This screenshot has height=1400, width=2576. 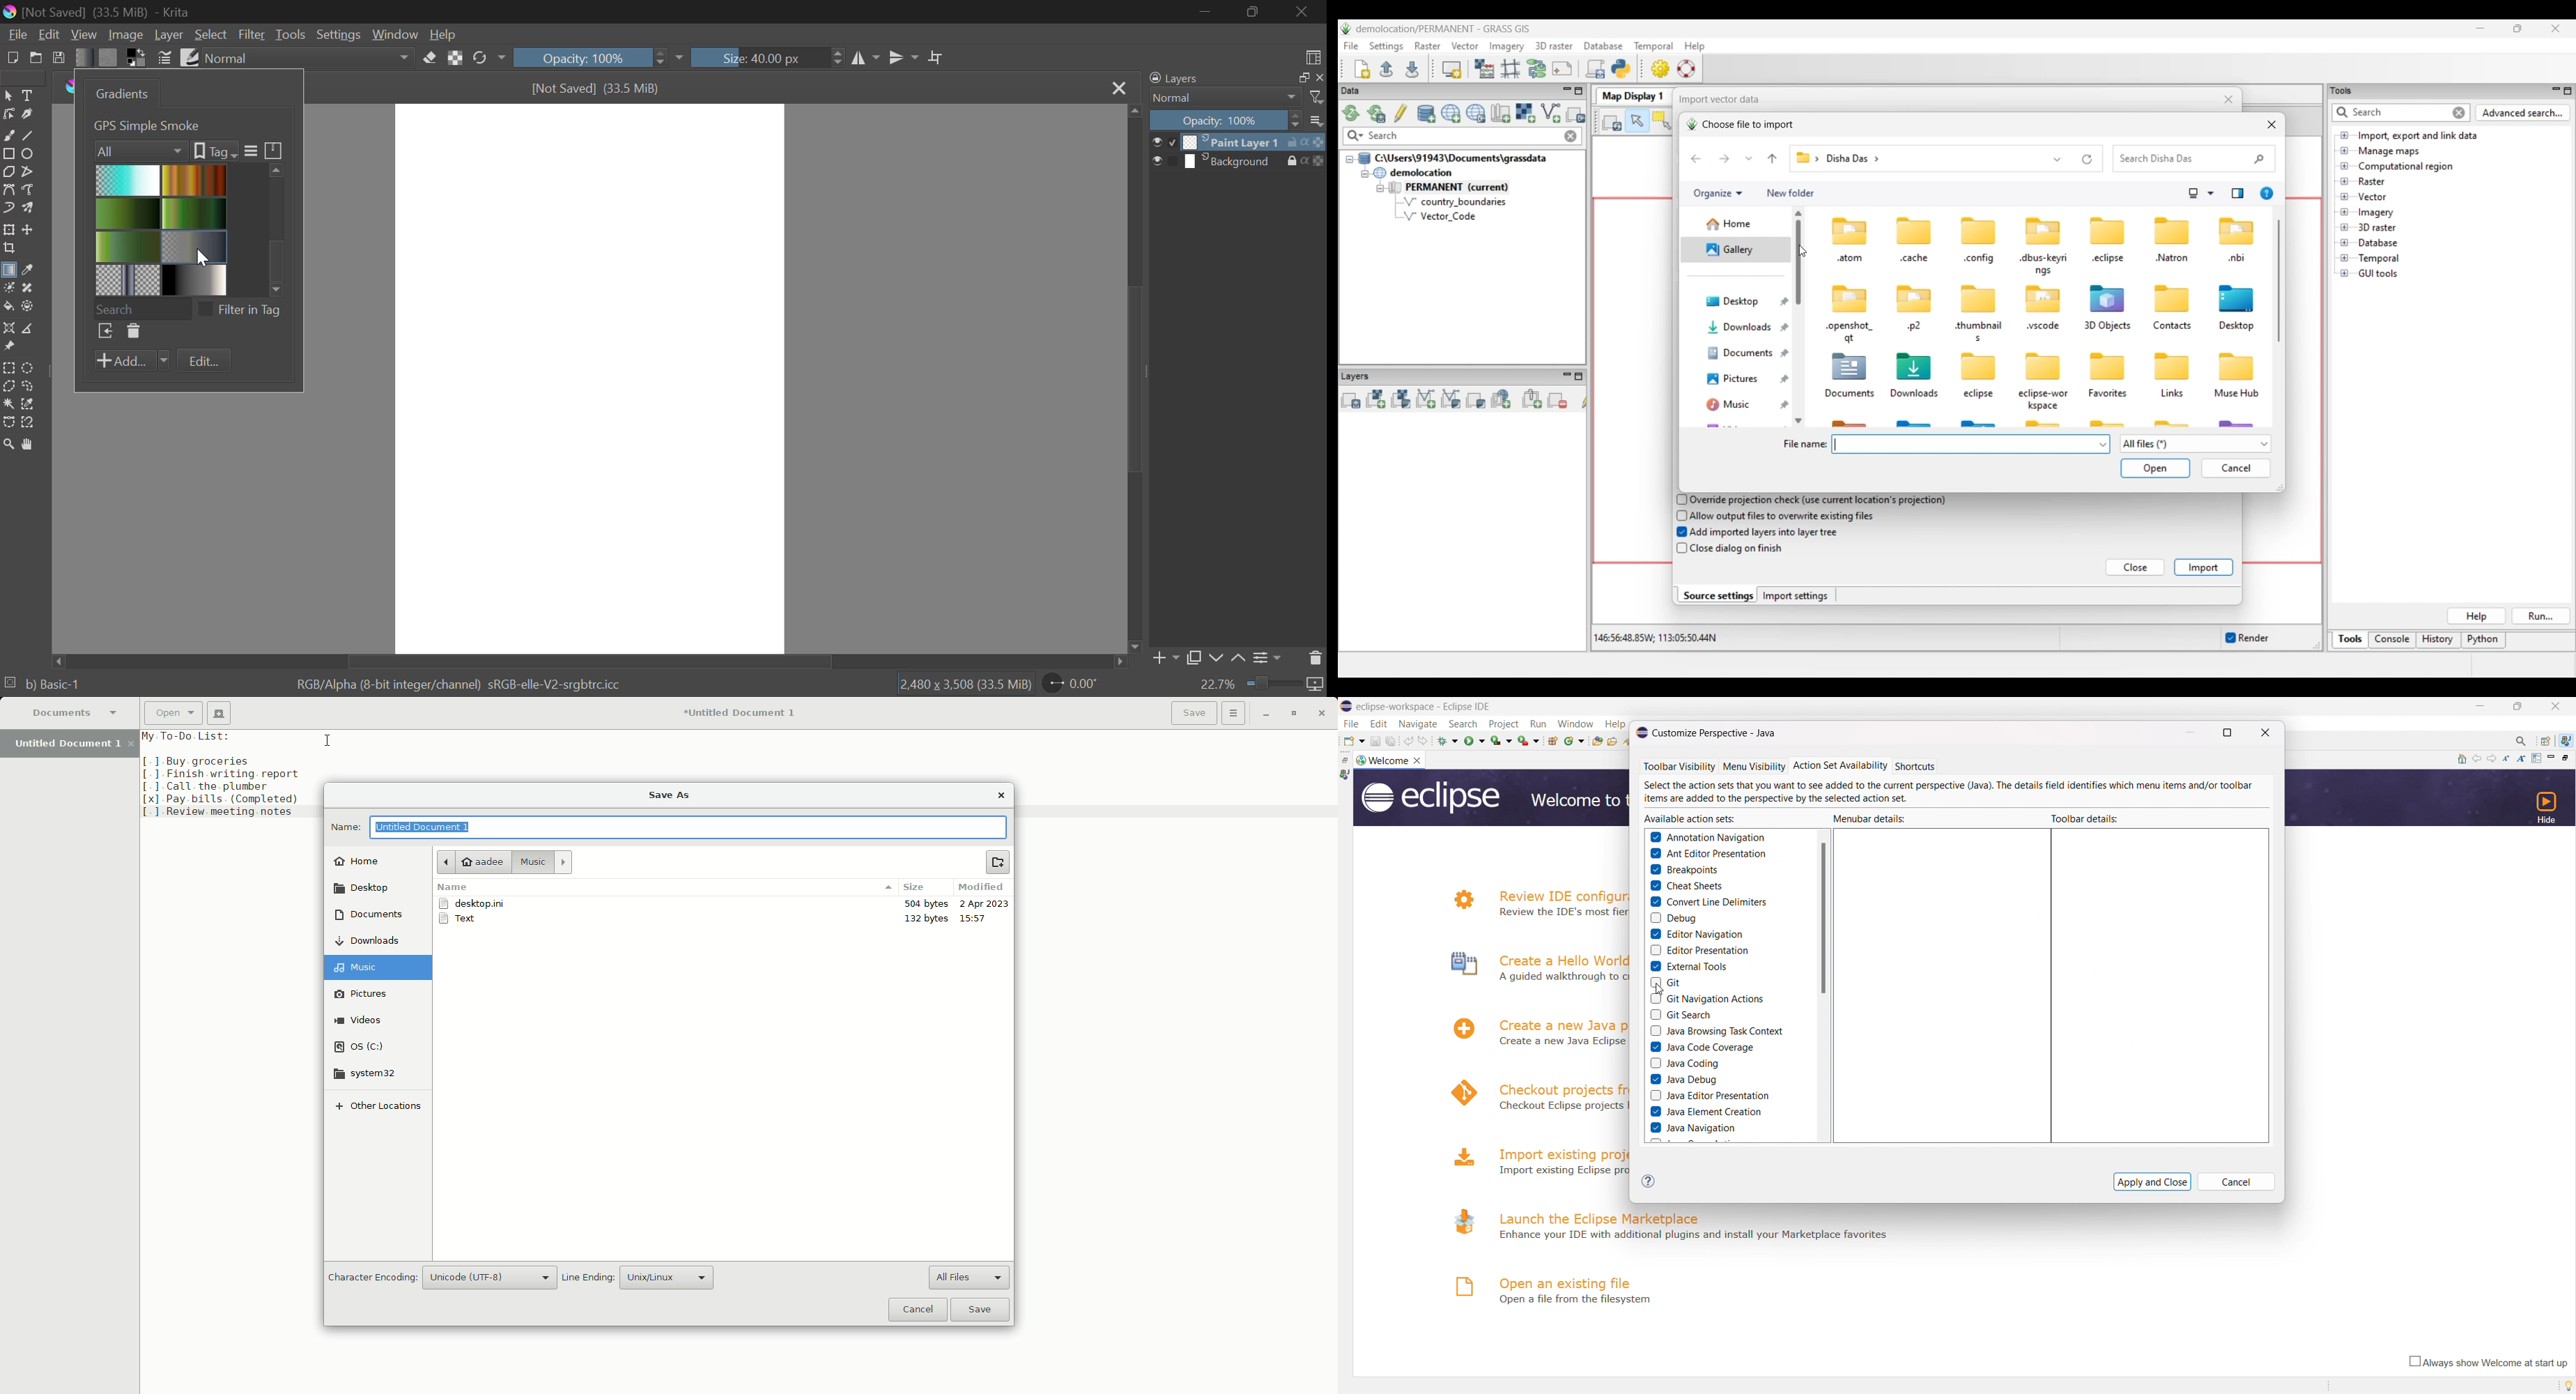 What do you see at coordinates (59, 57) in the screenshot?
I see `Save` at bounding box center [59, 57].